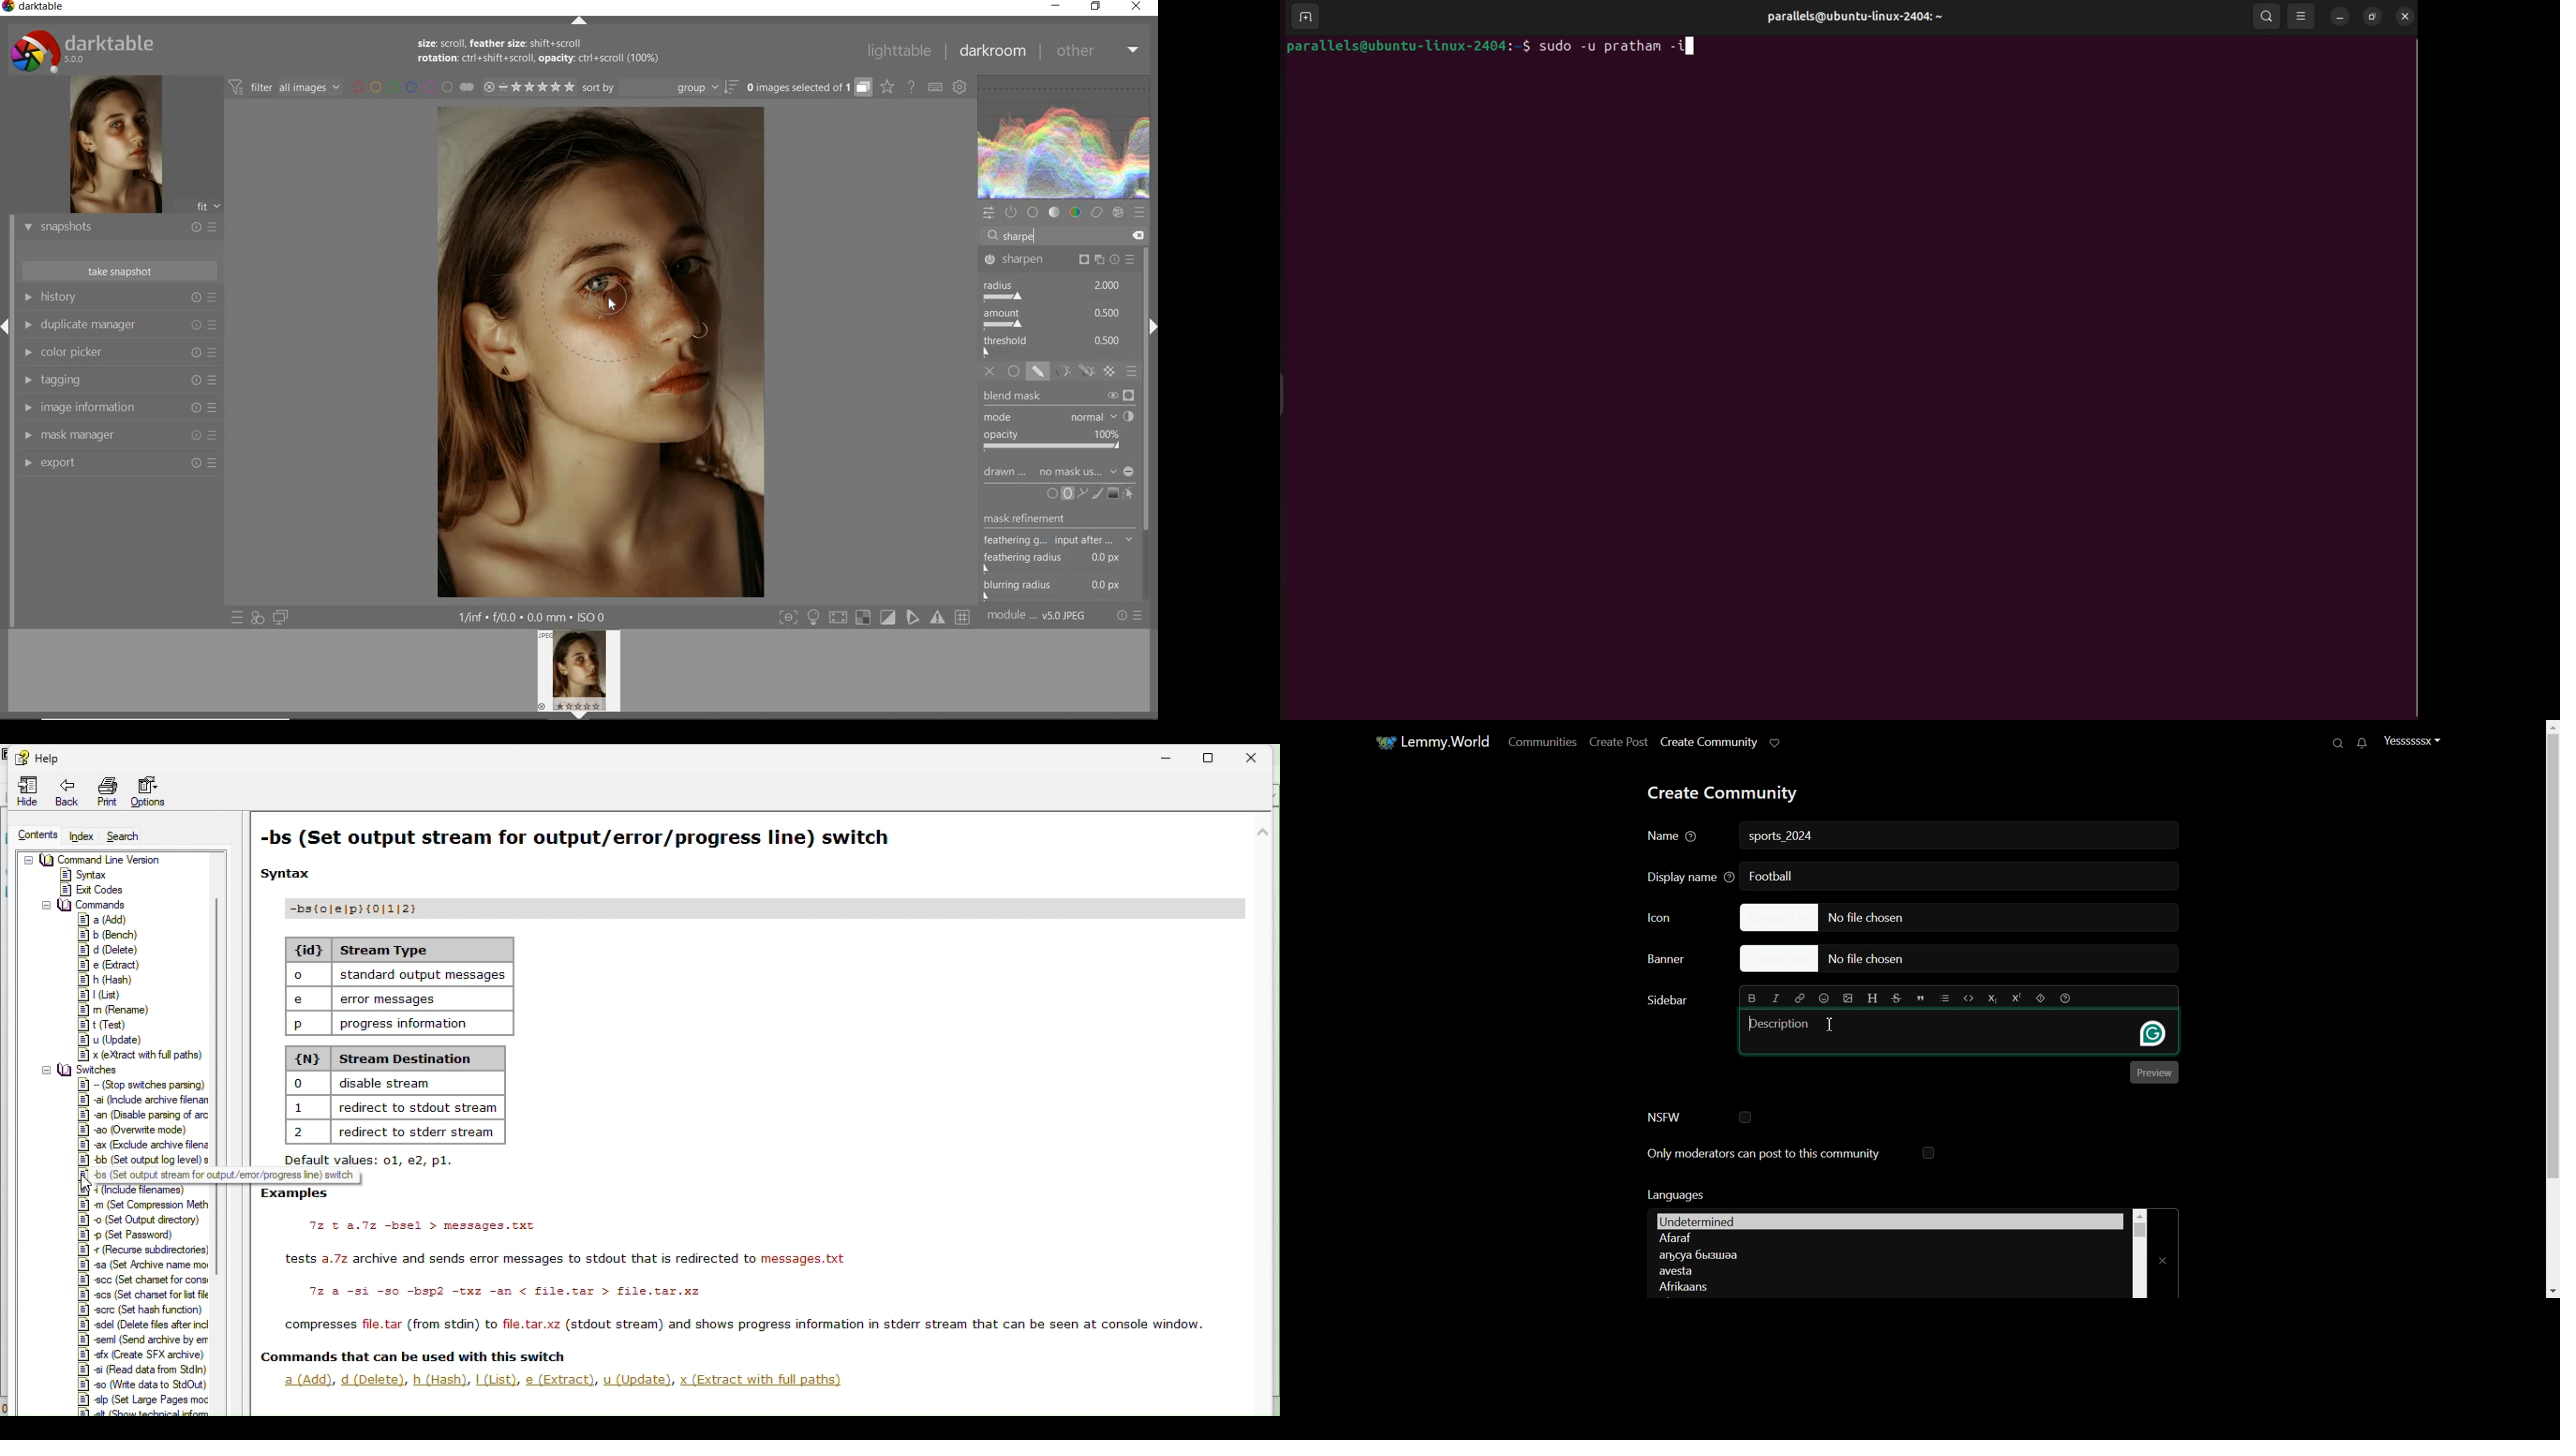 The width and height of the screenshot is (2576, 1456). What do you see at coordinates (257, 618) in the screenshot?
I see `quick access for applying any of your styles` at bounding box center [257, 618].